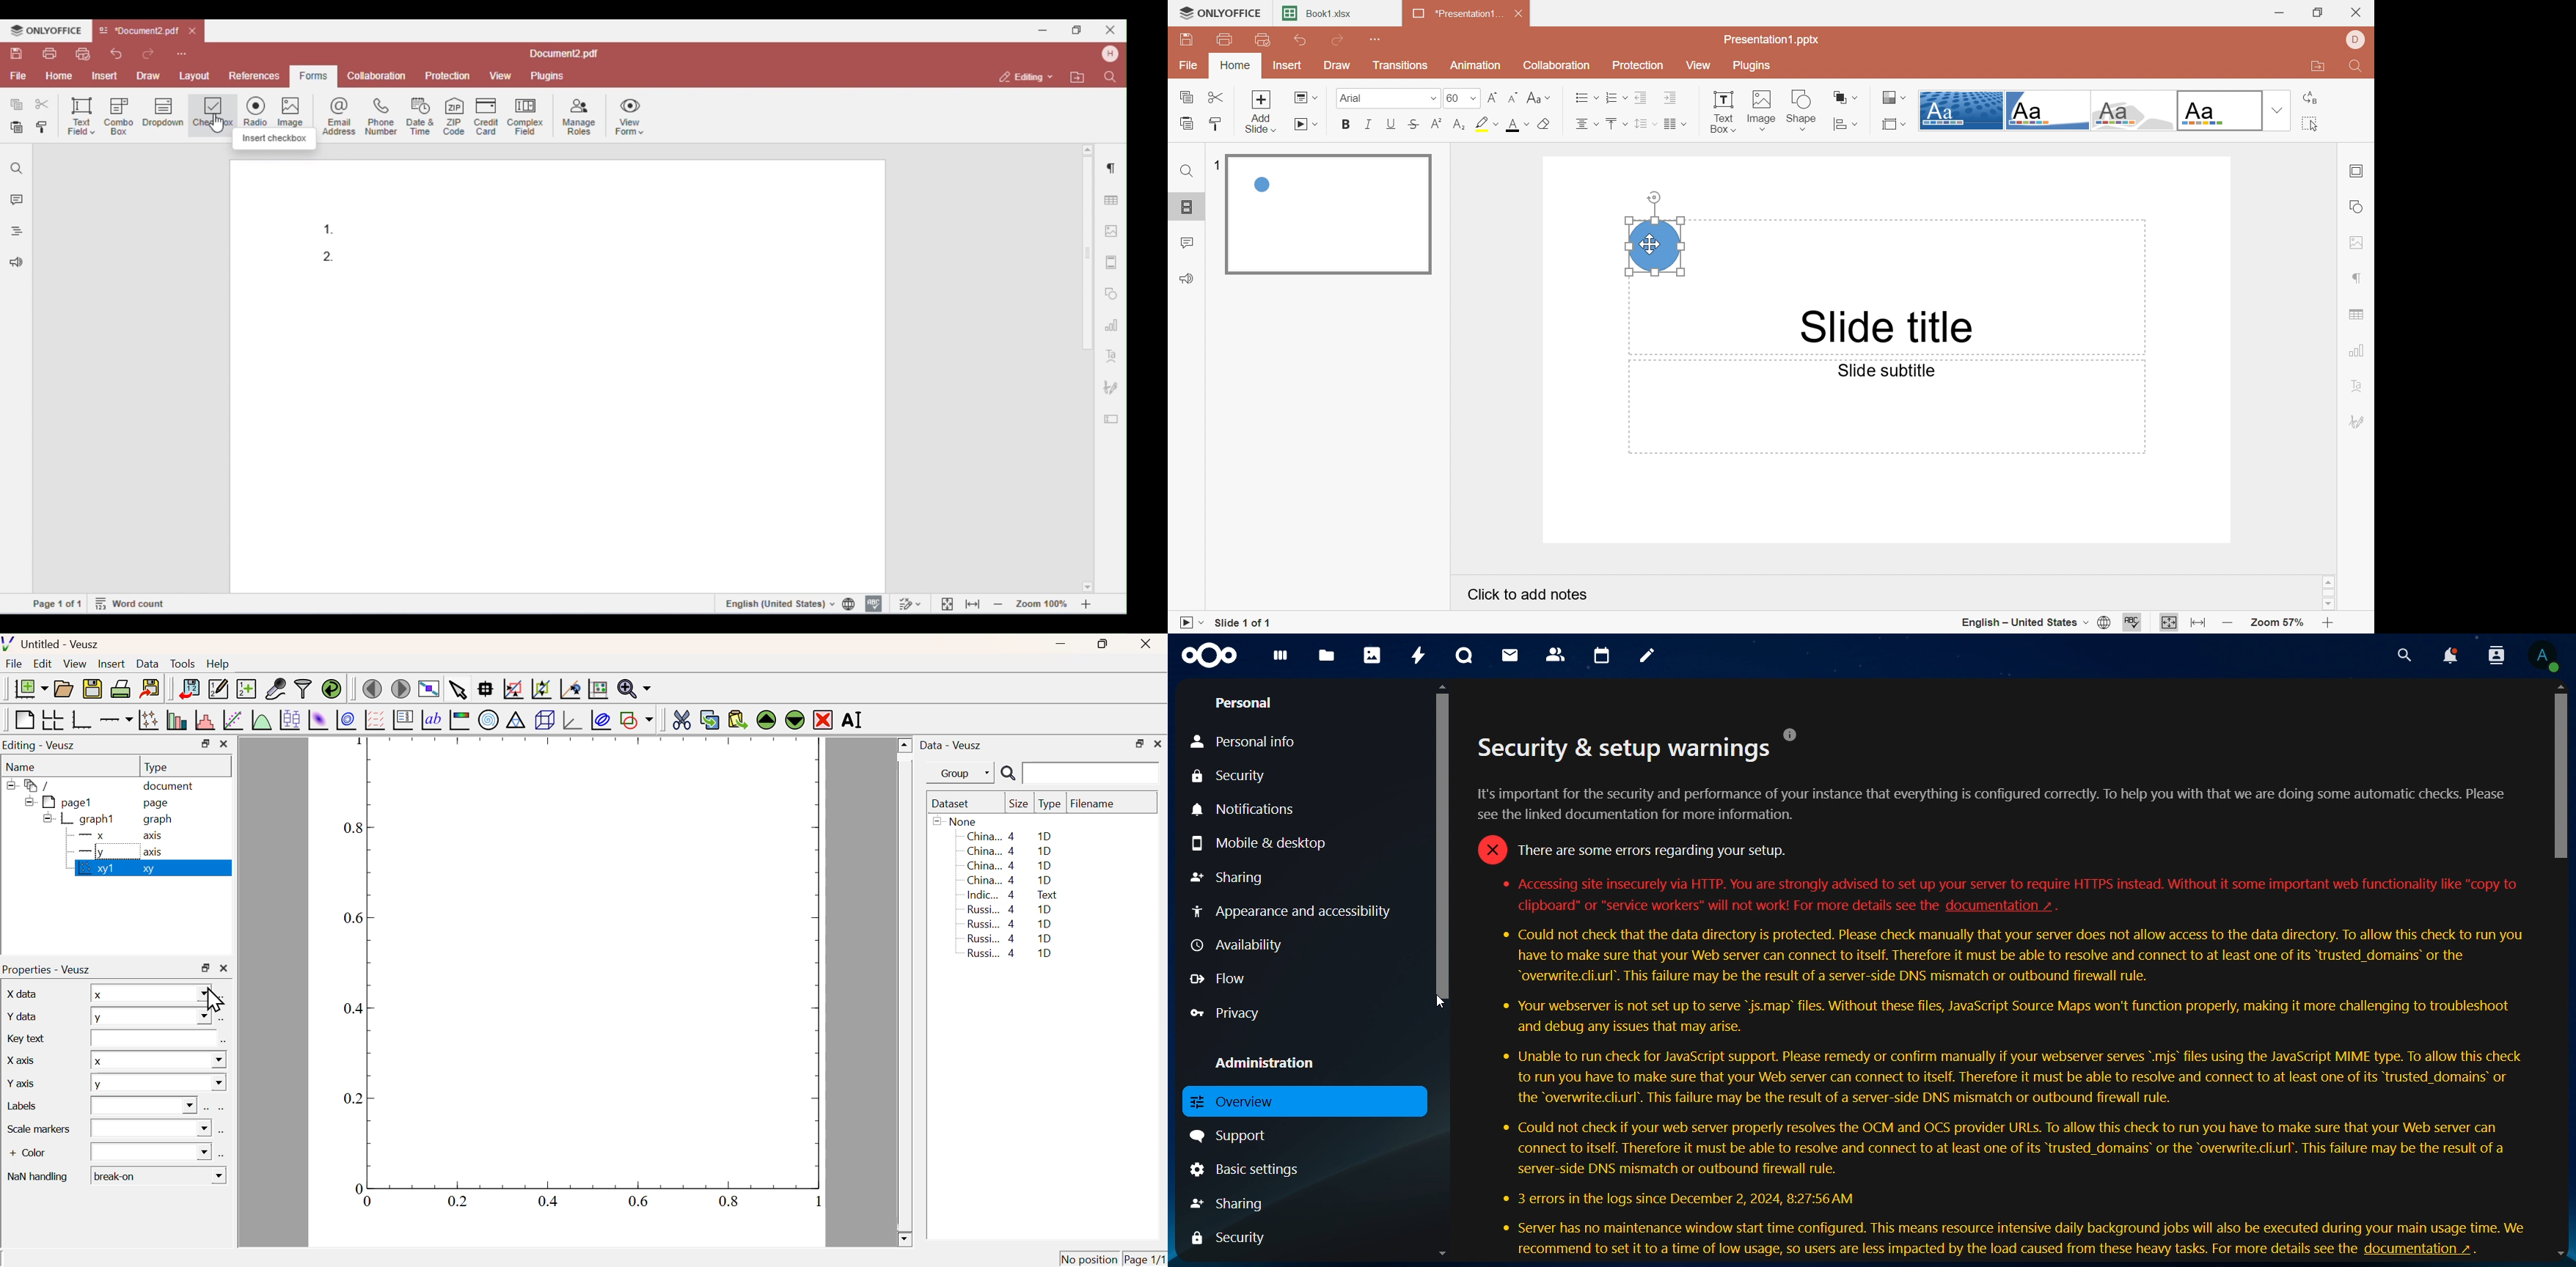 The image size is (2576, 1288). Describe the element at coordinates (597, 688) in the screenshot. I see `Click to Reset Graph axis` at that location.